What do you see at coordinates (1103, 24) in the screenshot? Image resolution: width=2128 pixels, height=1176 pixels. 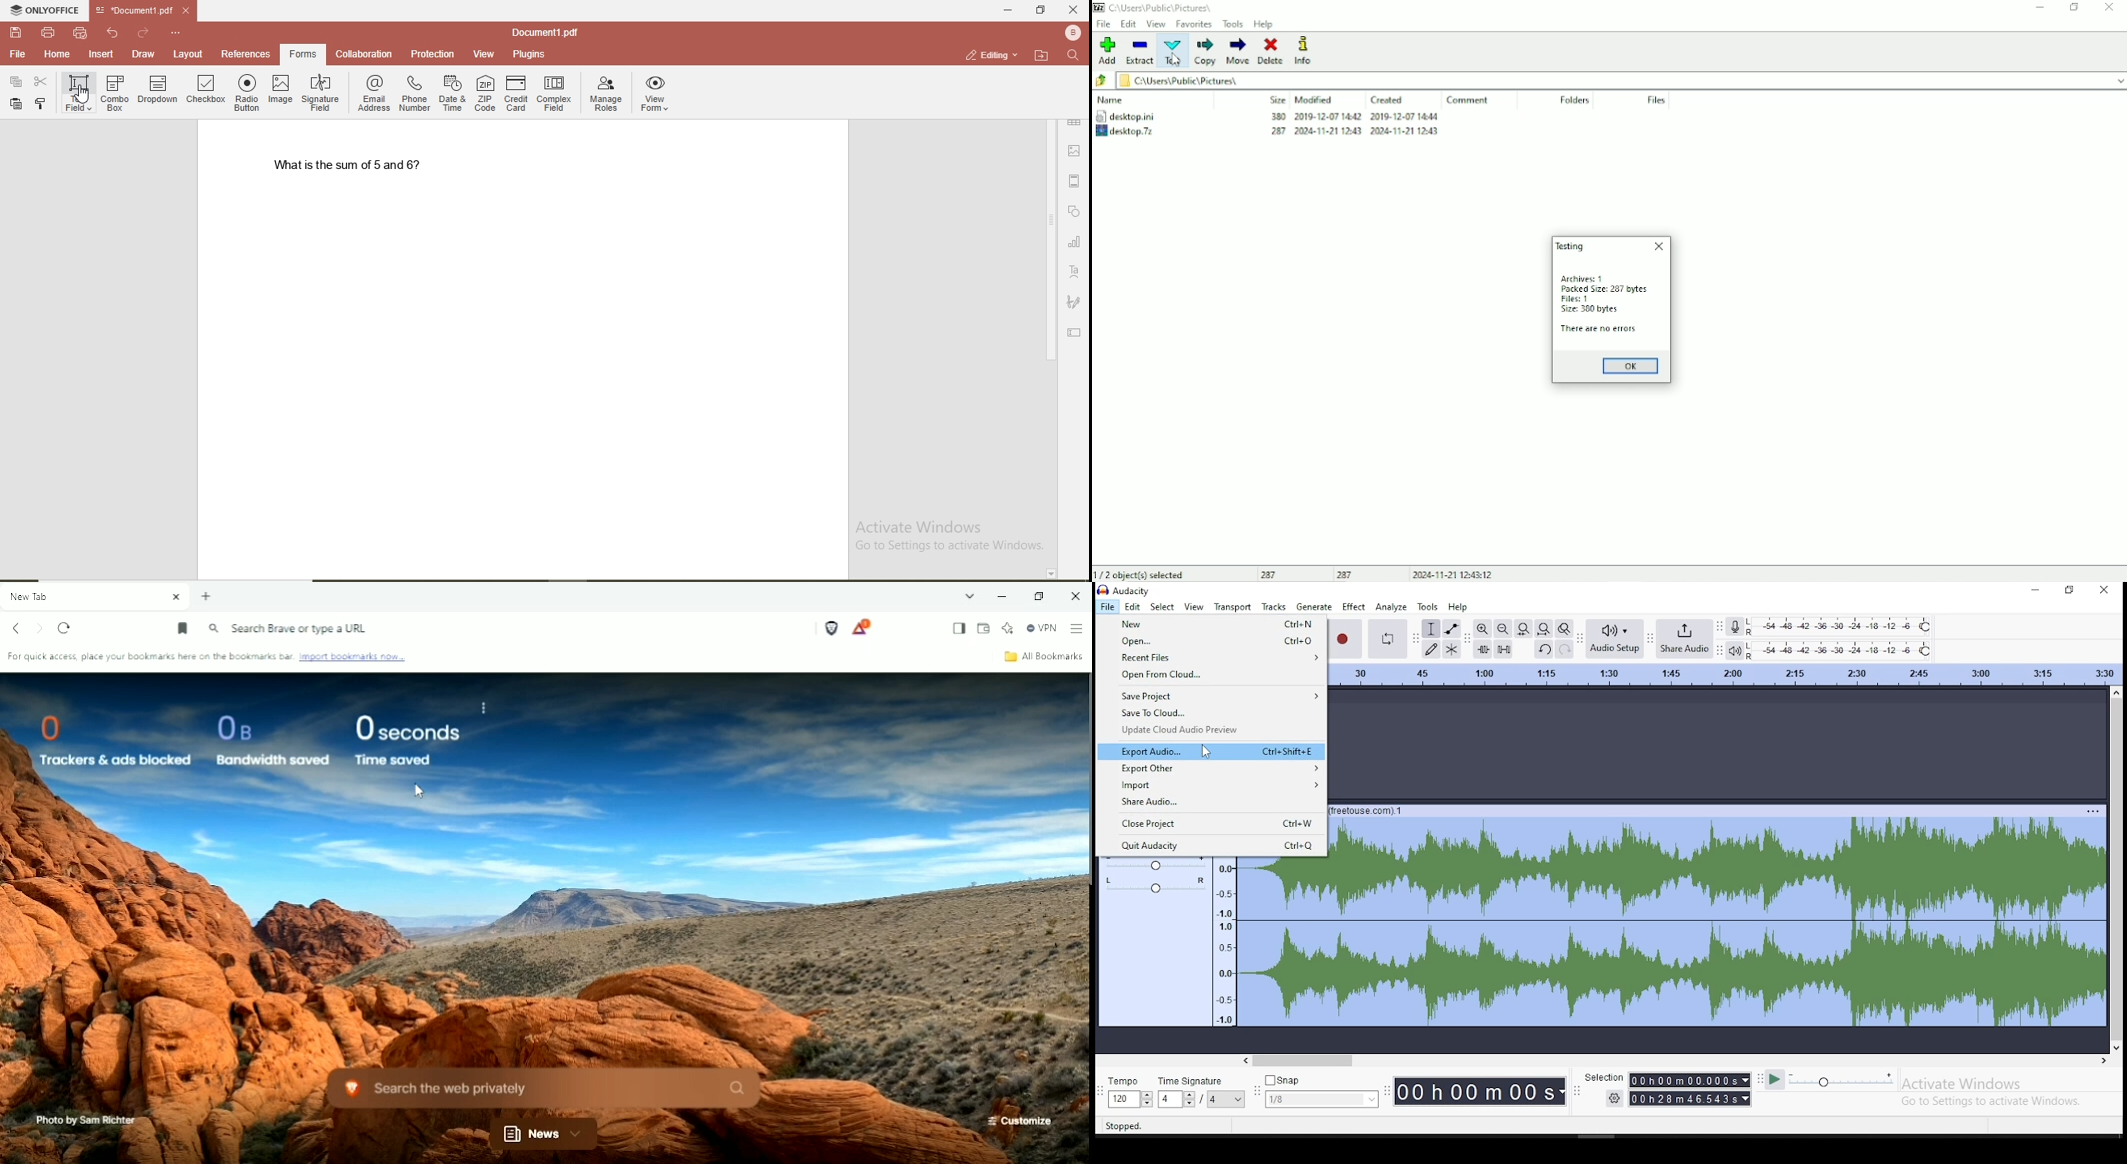 I see `File` at bounding box center [1103, 24].